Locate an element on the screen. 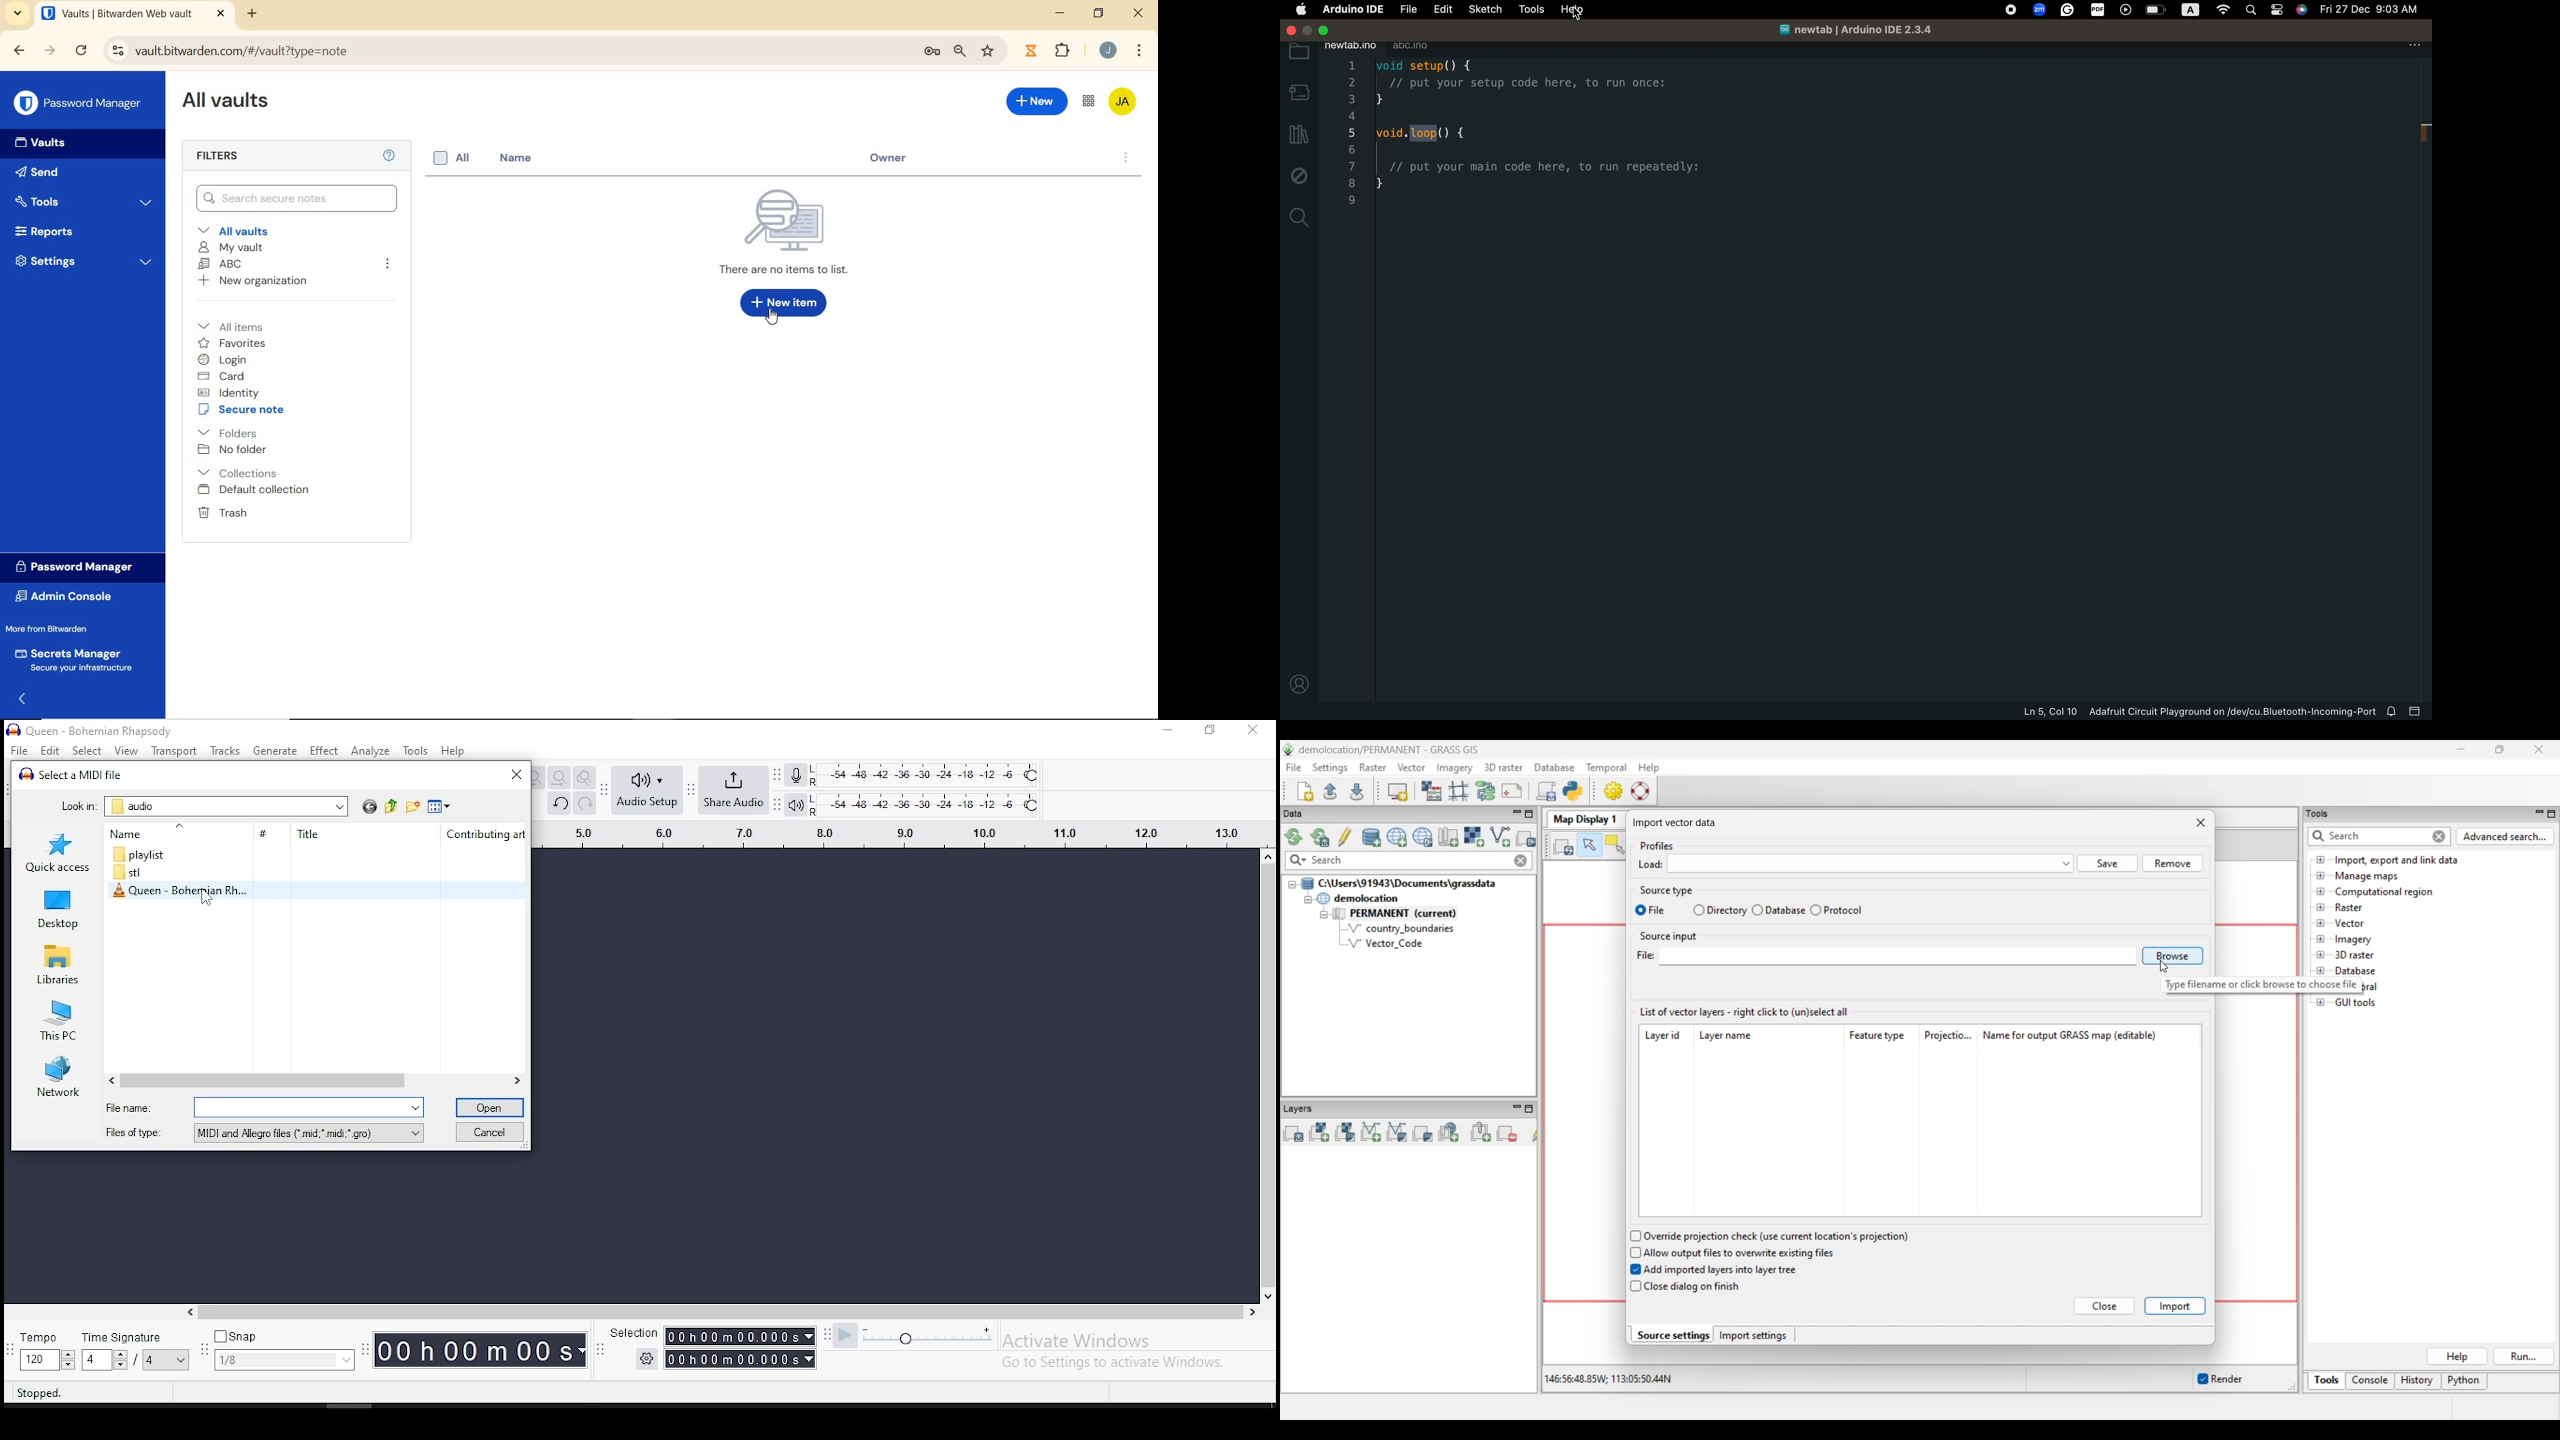 Image resolution: width=2576 pixels, height=1456 pixels. play at speed is located at coordinates (845, 1337).